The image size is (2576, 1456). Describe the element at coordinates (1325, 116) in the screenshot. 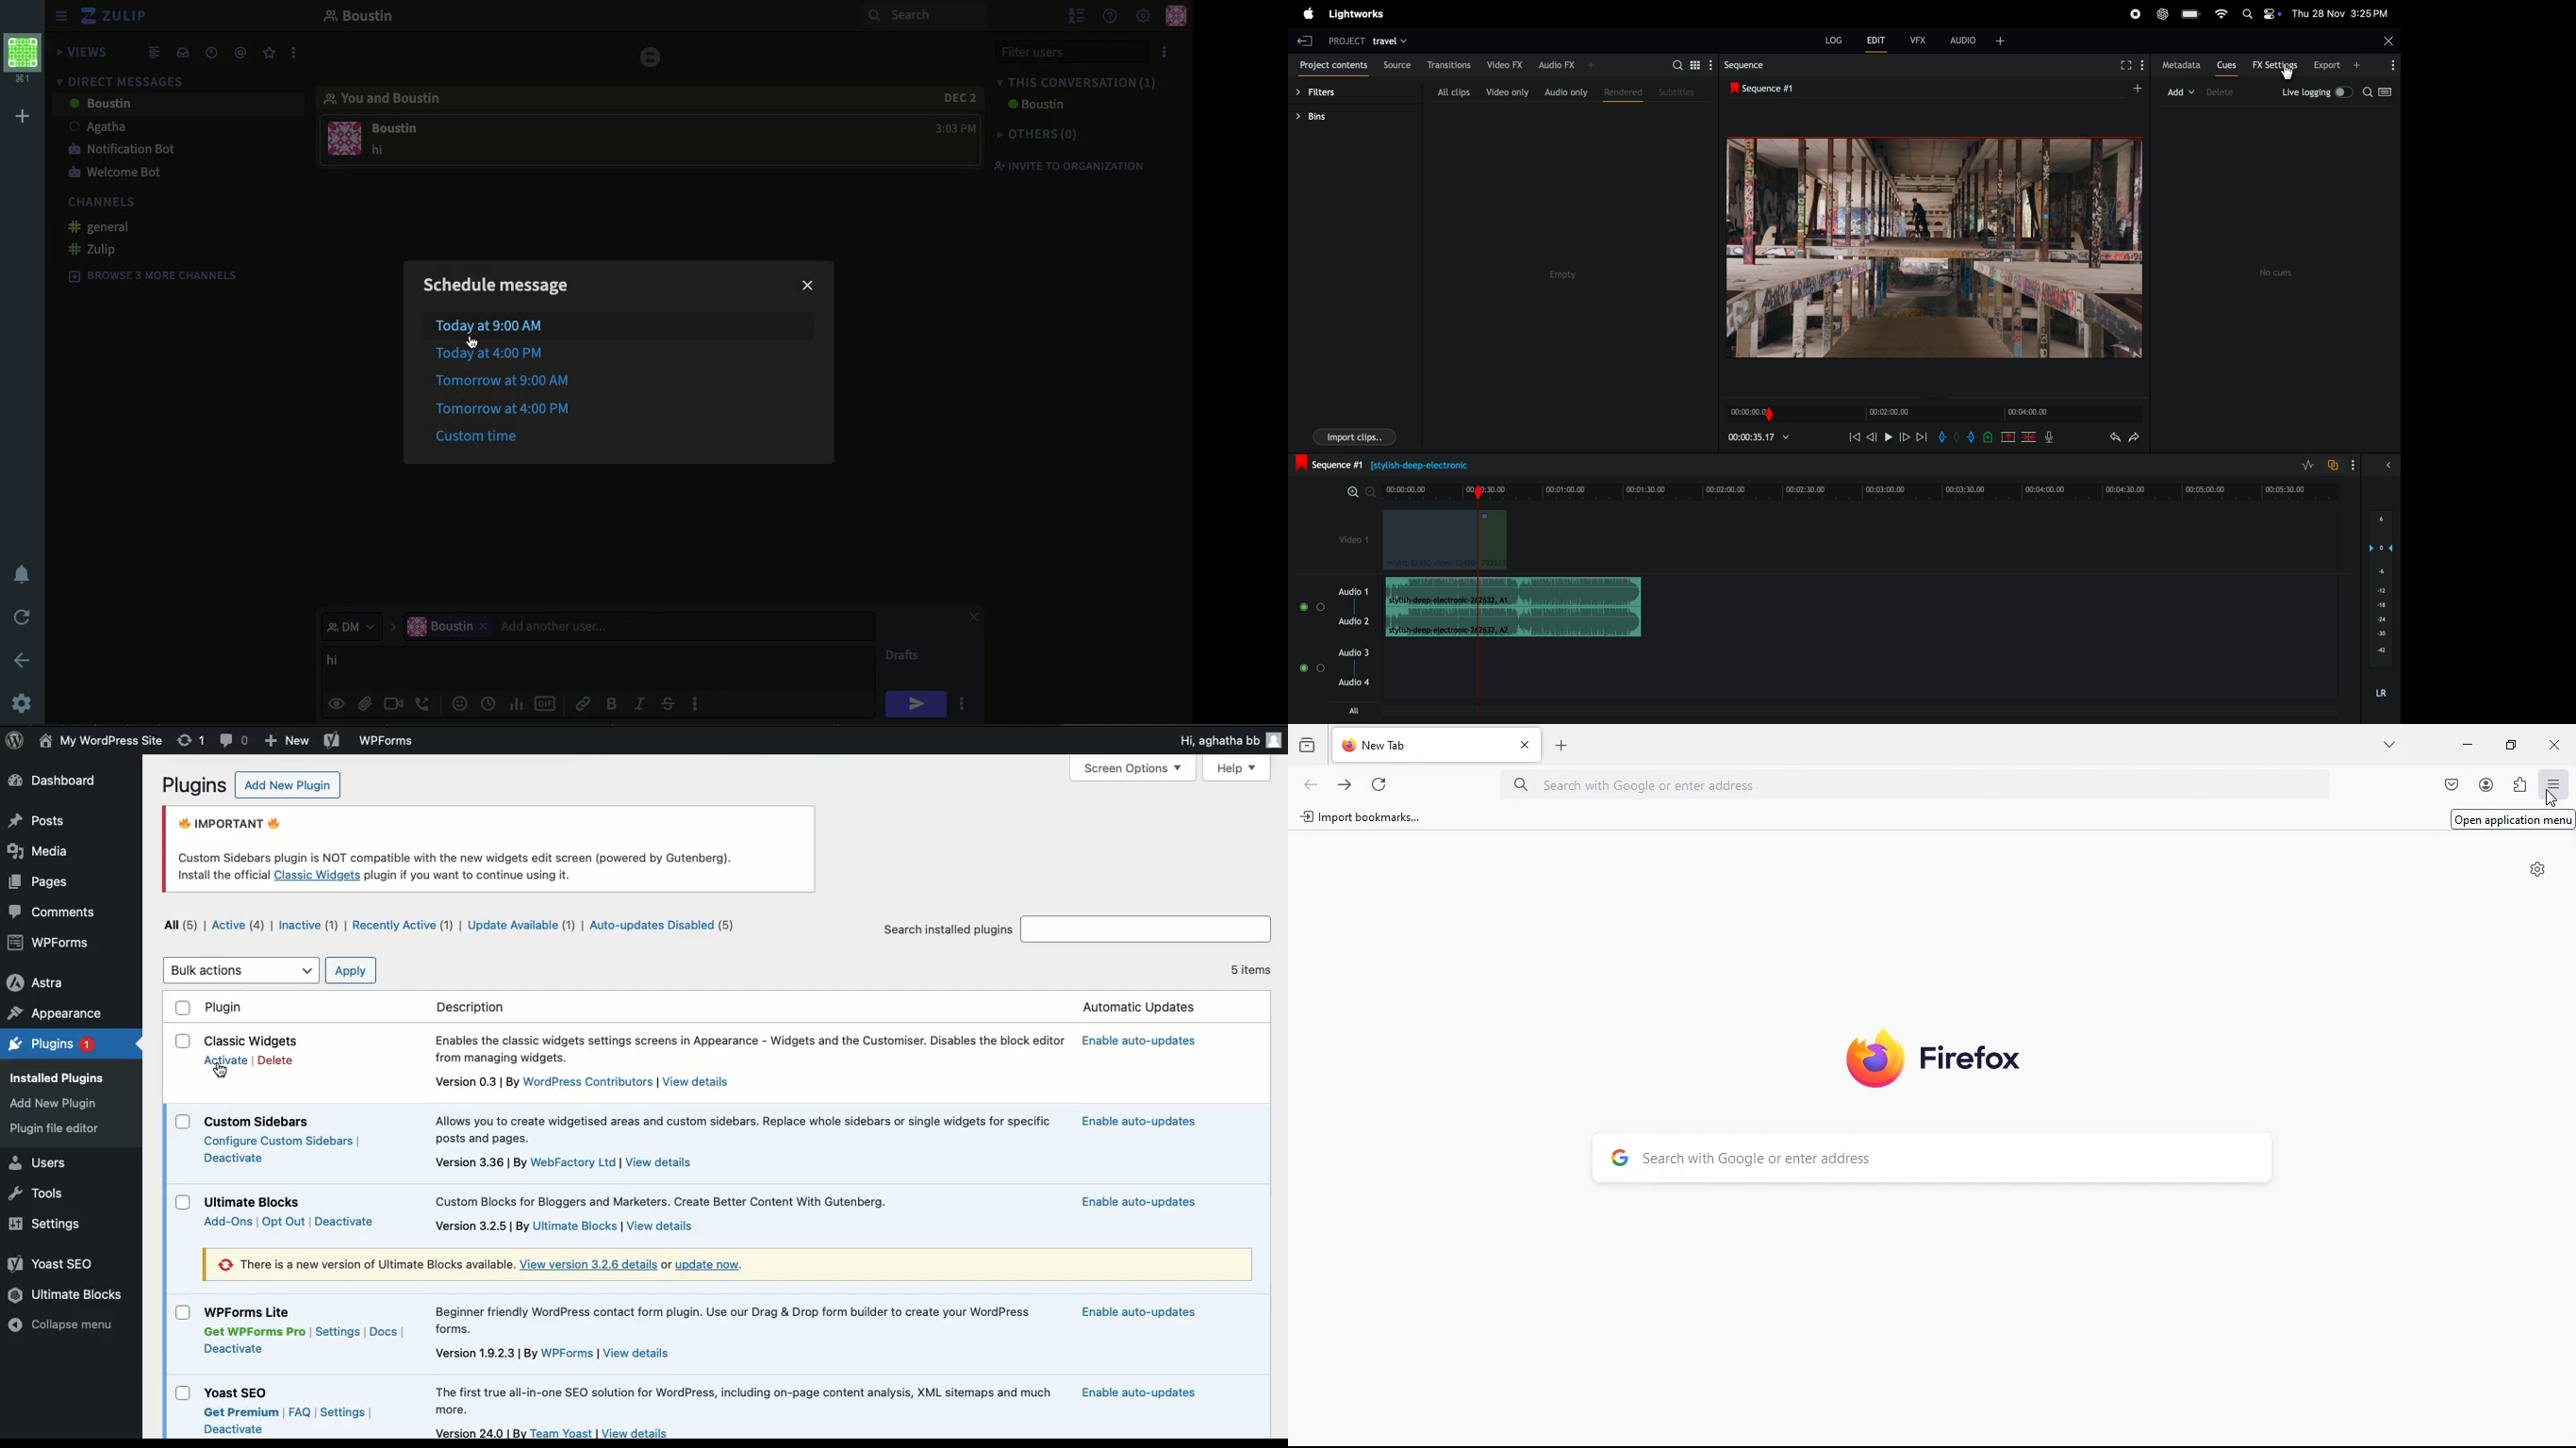

I see `bins` at that location.